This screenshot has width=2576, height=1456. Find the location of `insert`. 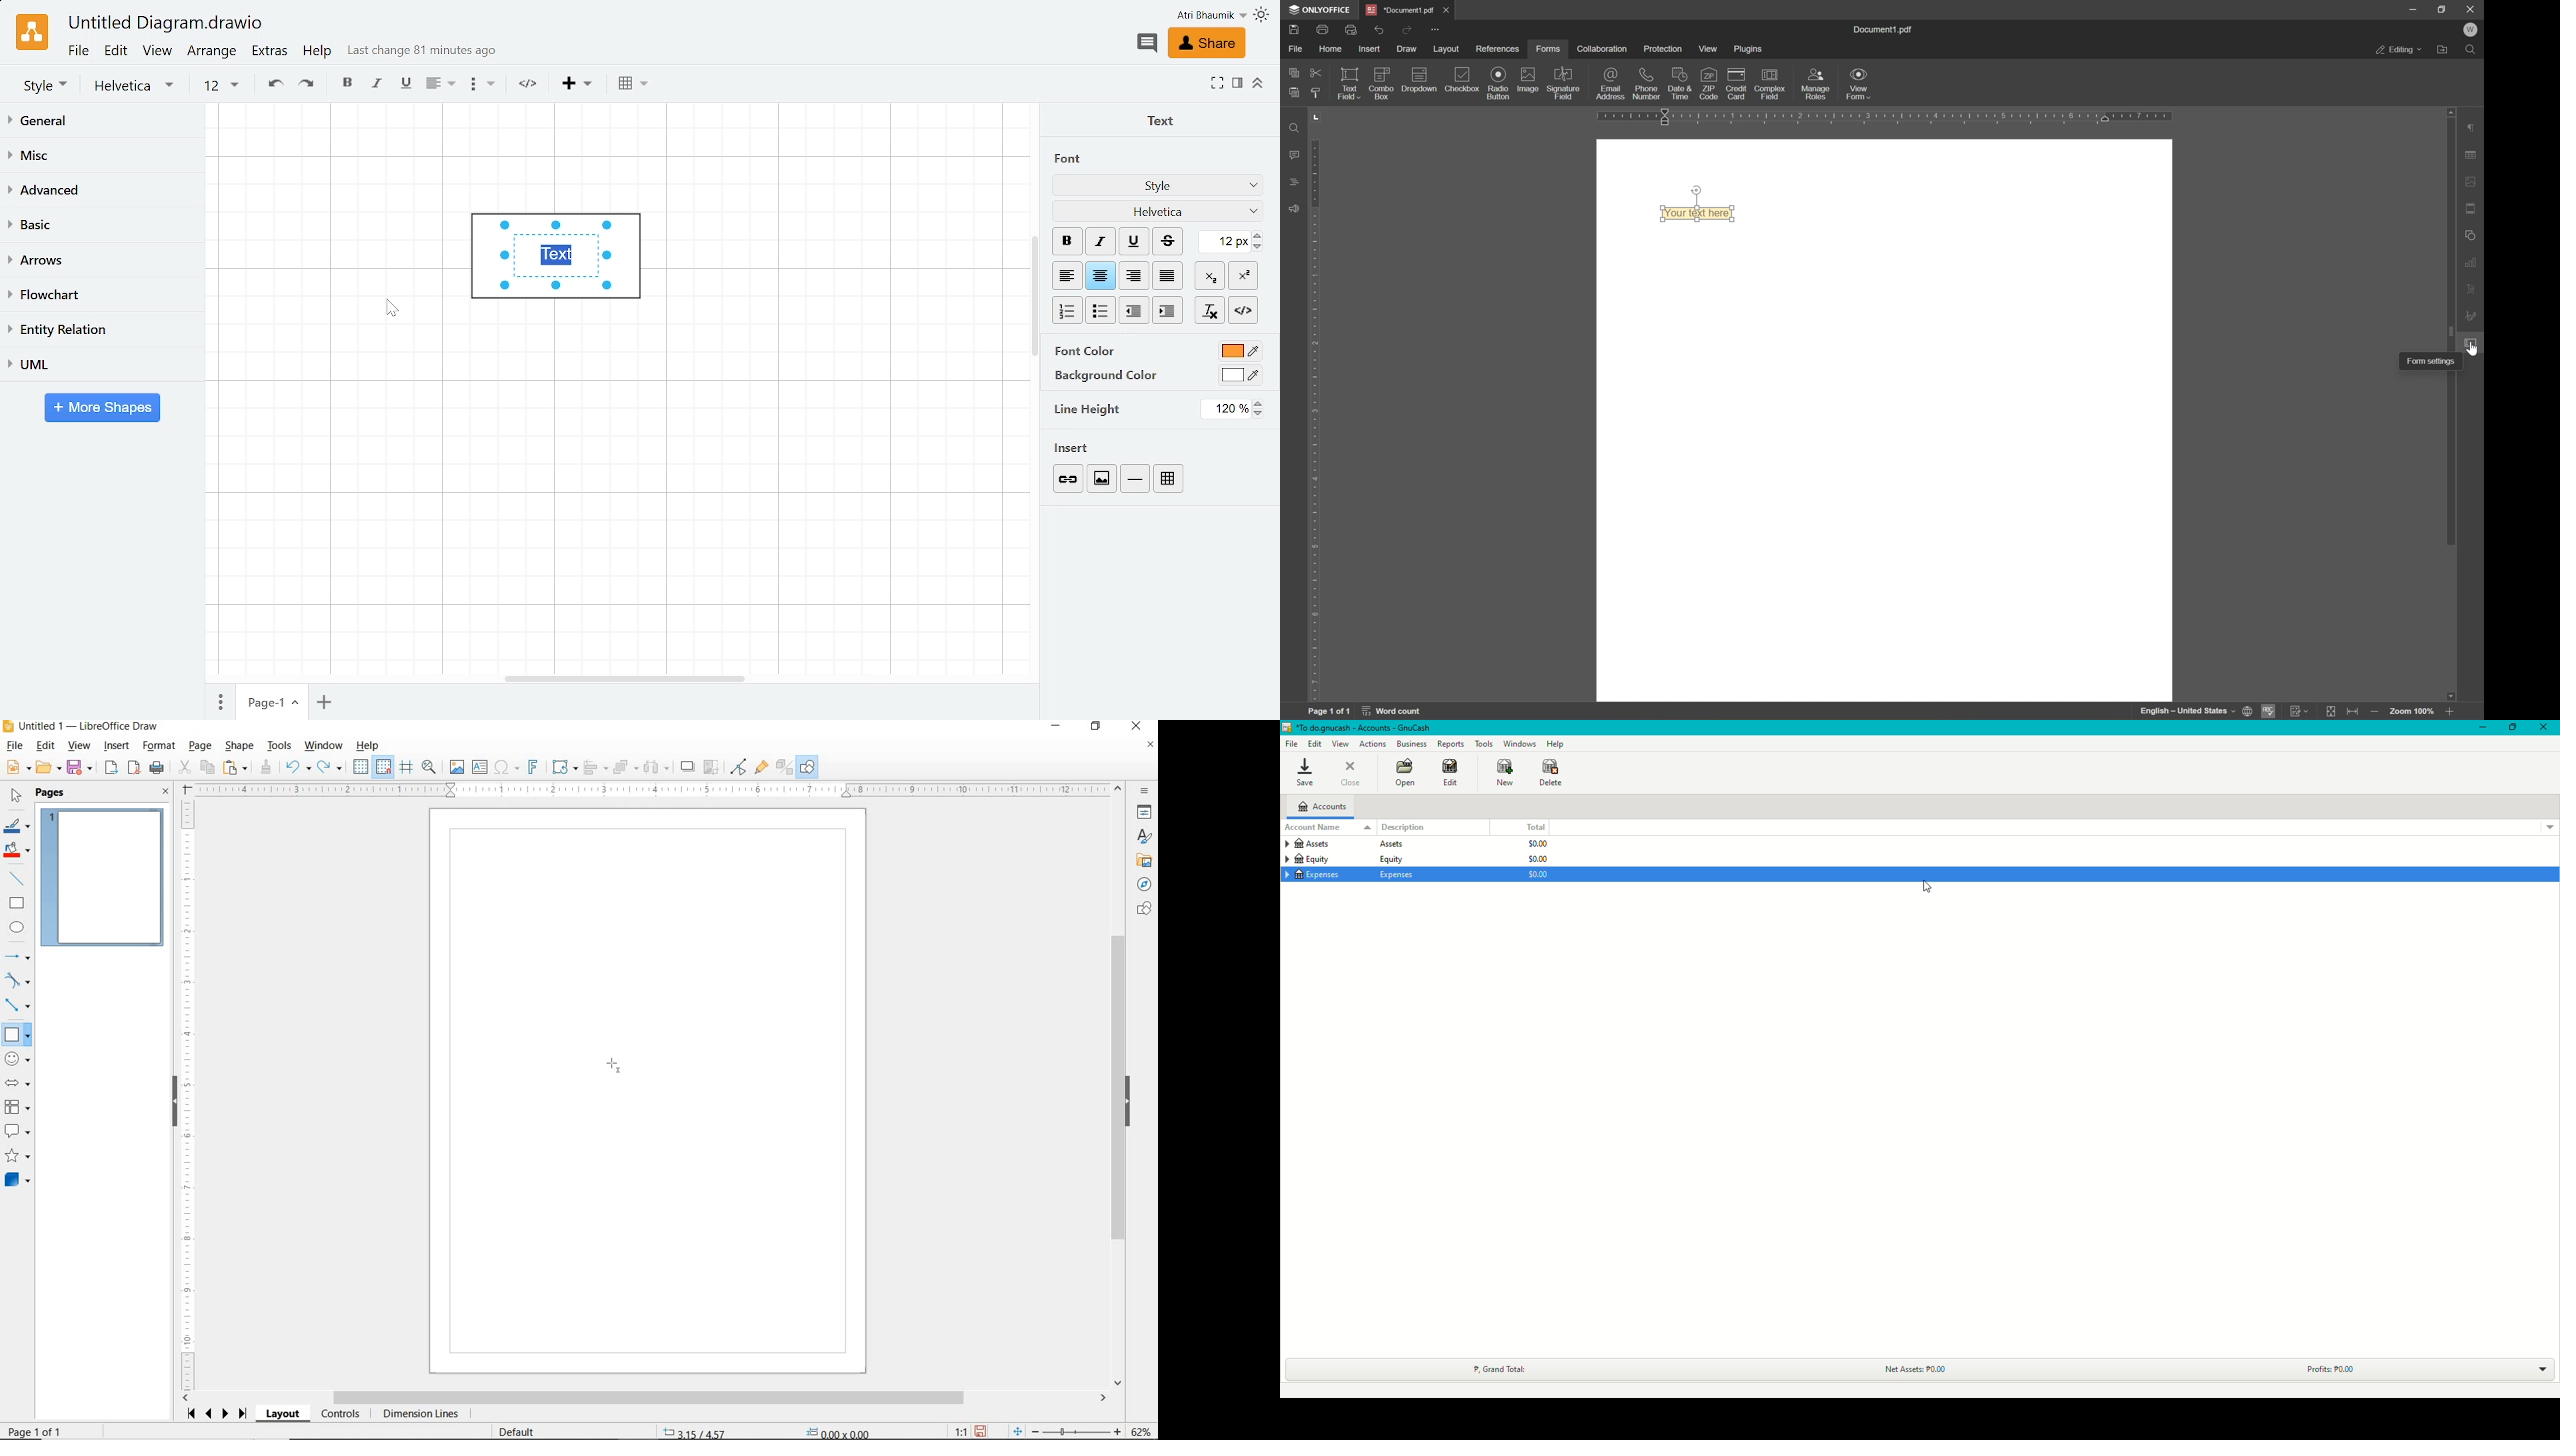

insert is located at coordinates (1078, 448).